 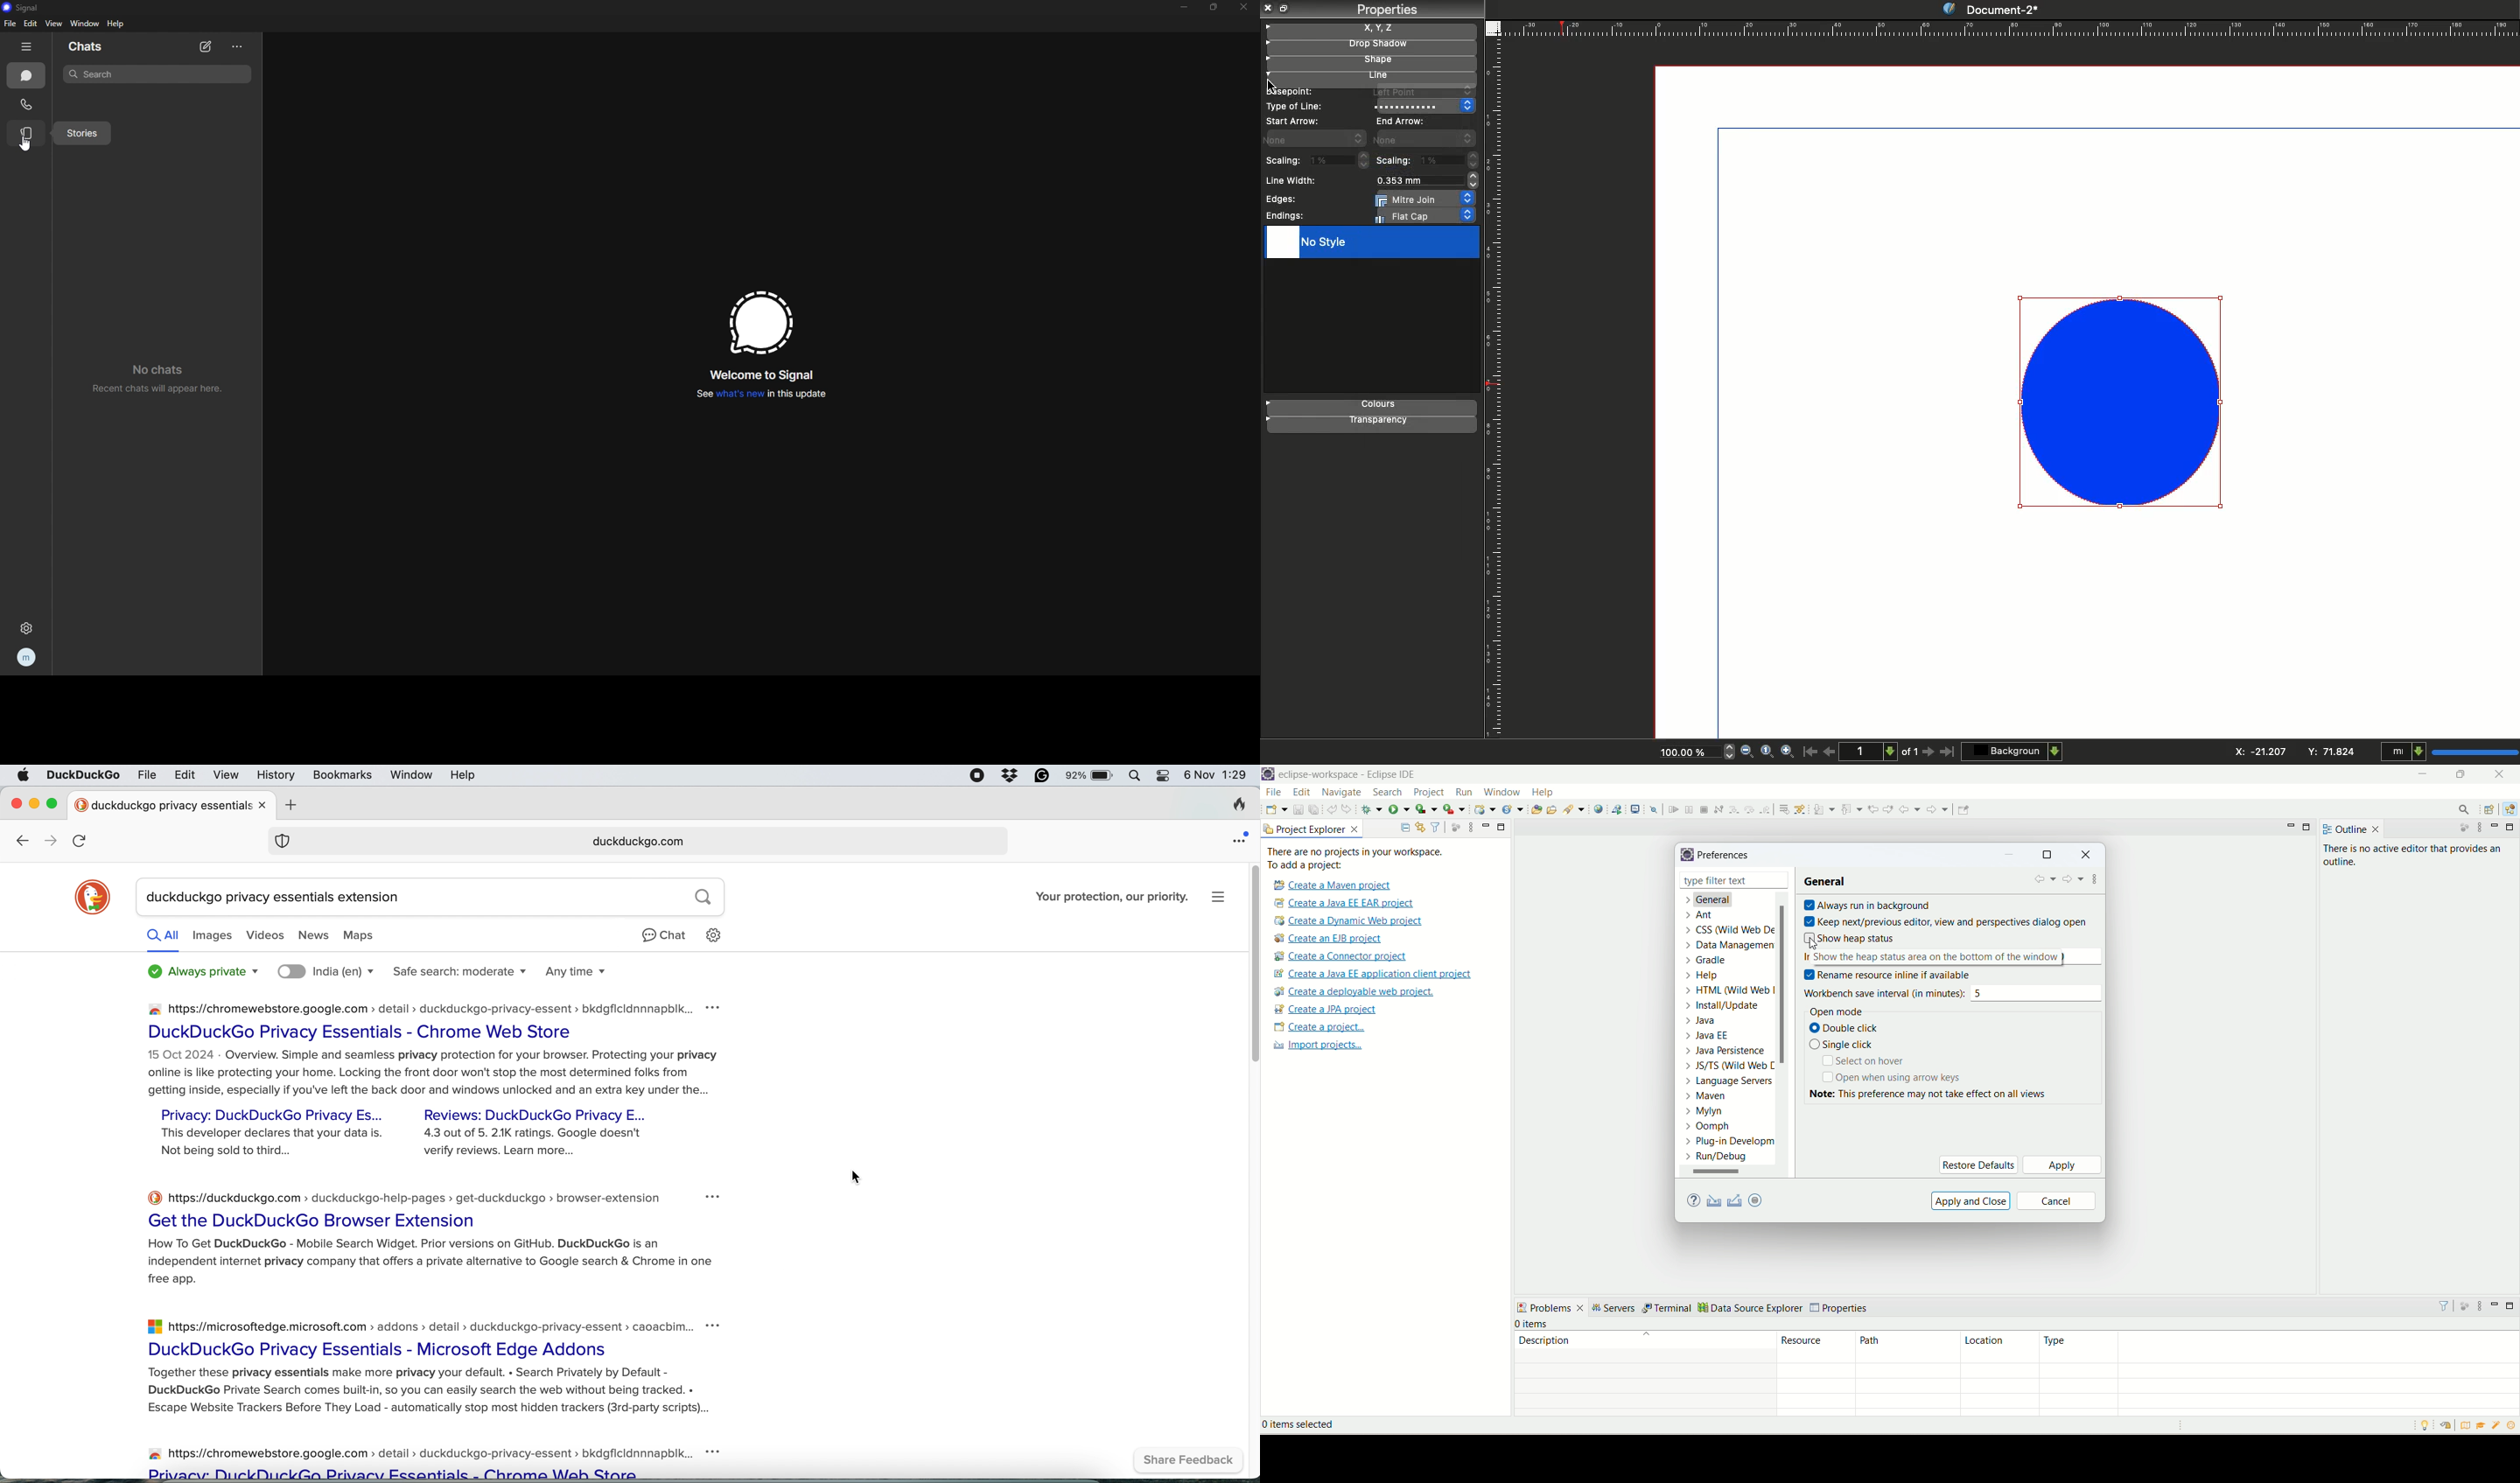 I want to click on next edit location, so click(x=1888, y=807).